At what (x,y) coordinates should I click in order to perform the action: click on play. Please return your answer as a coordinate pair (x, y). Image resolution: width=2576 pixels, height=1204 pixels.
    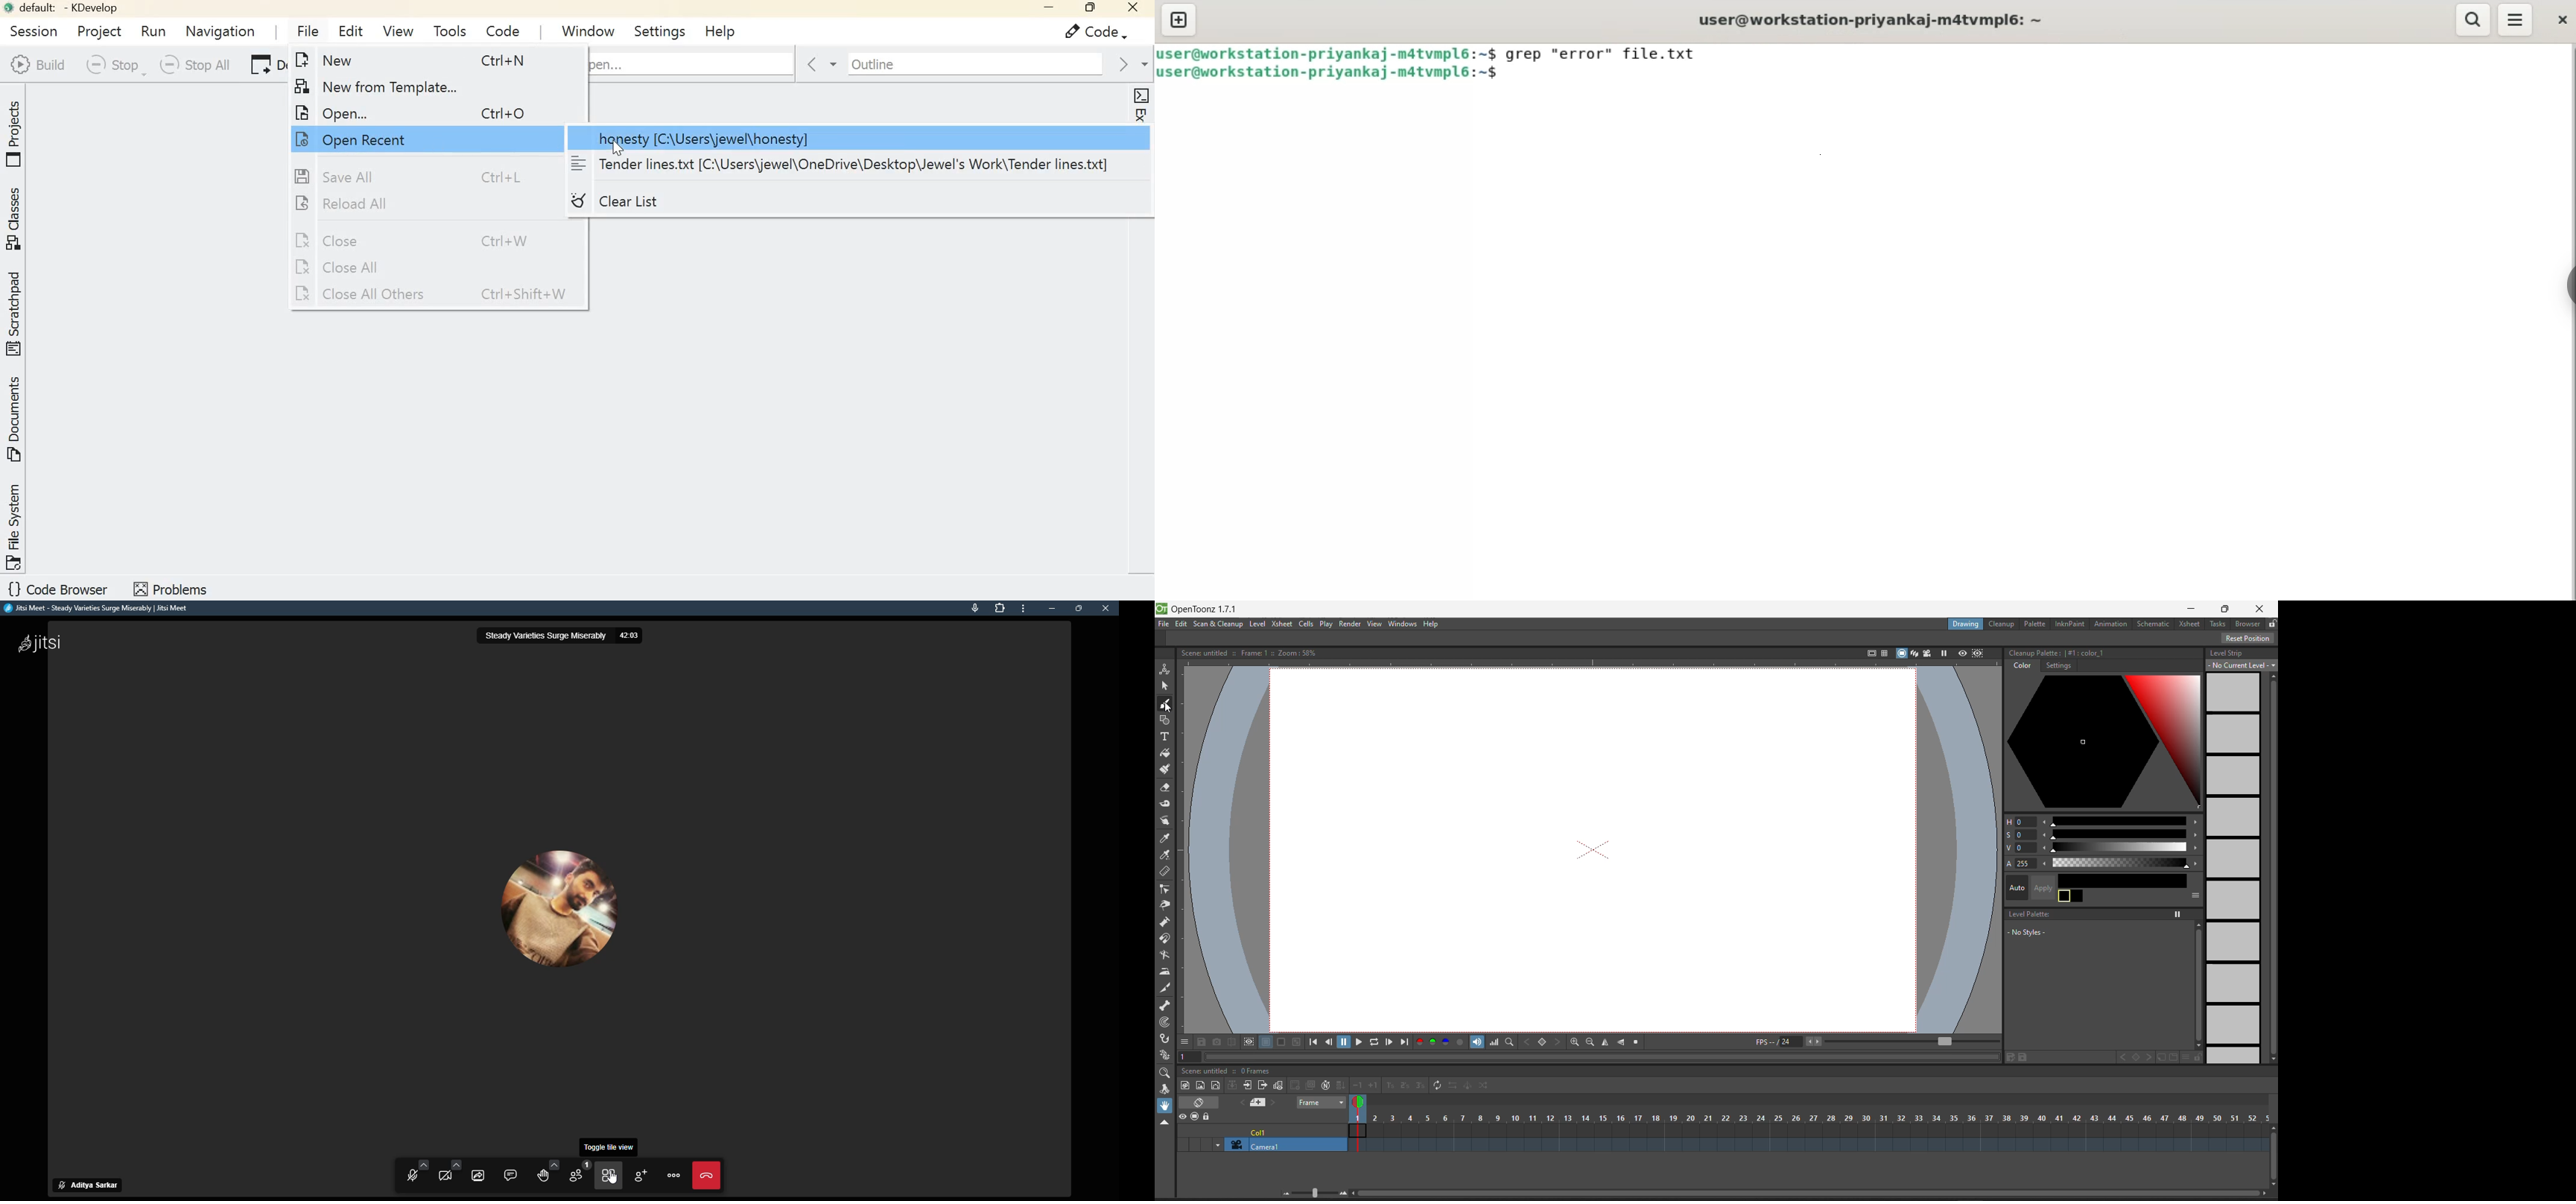
    Looking at the image, I should click on (1327, 625).